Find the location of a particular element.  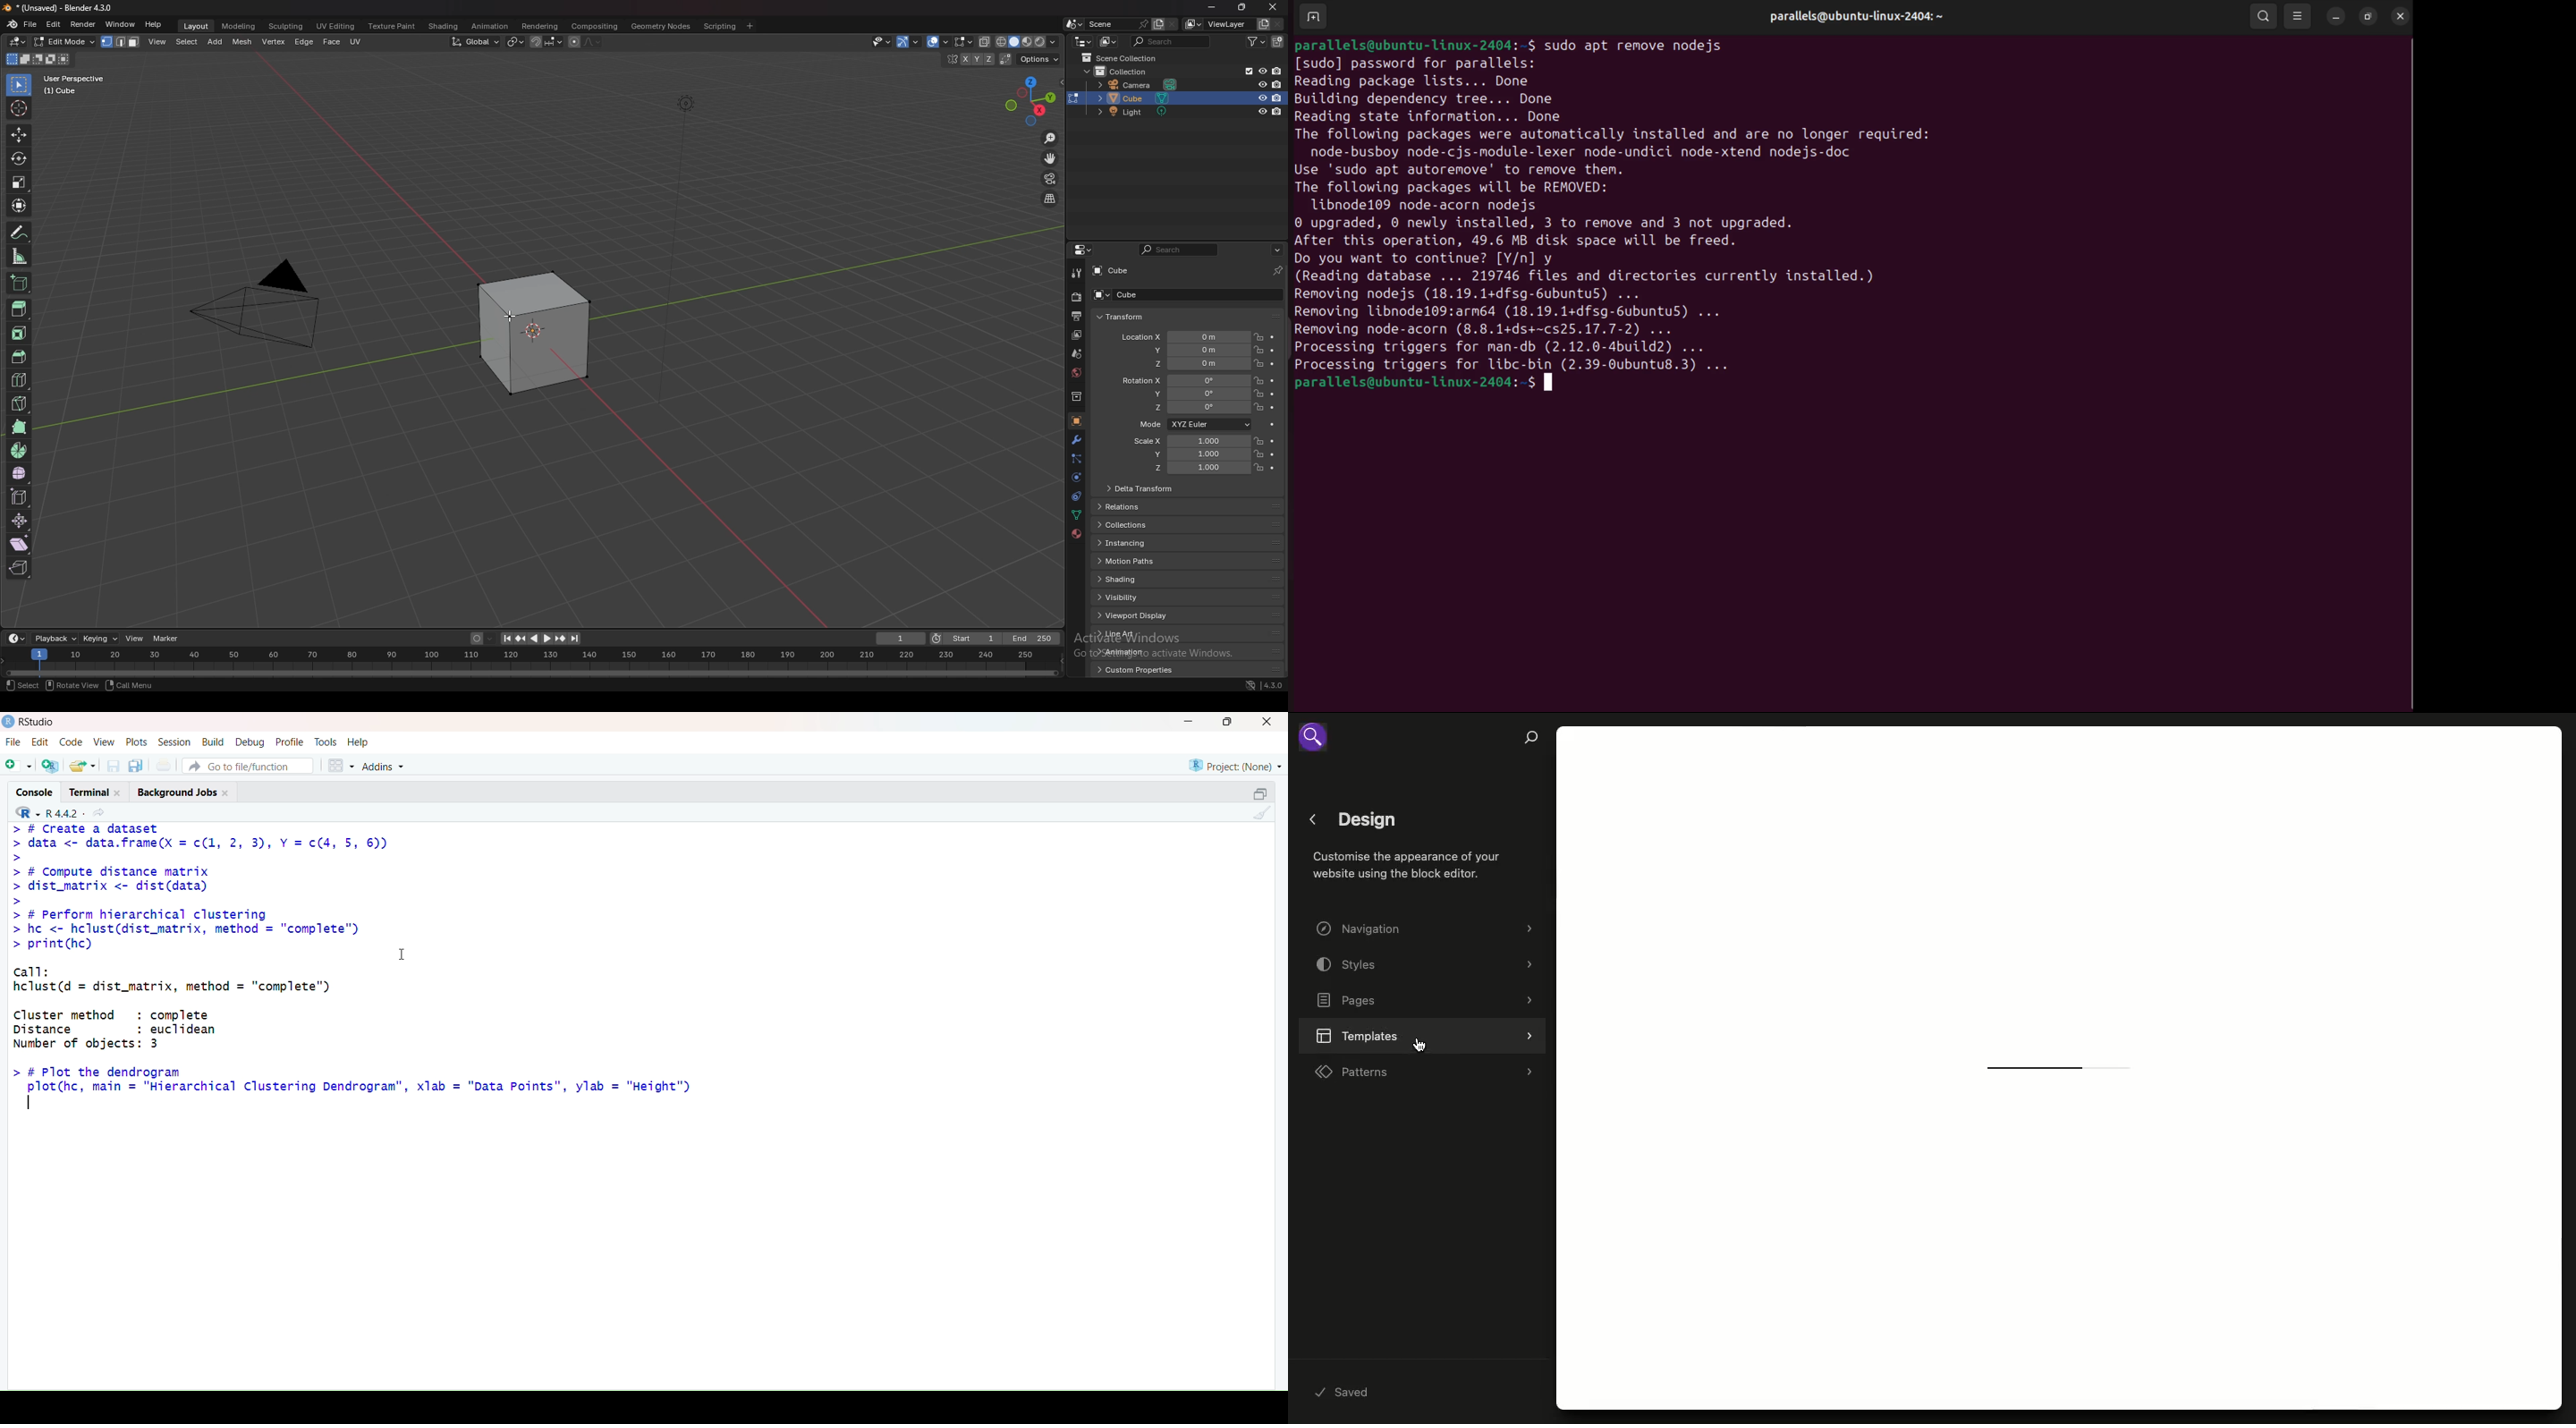

rotation x is located at coordinates (1182, 382).